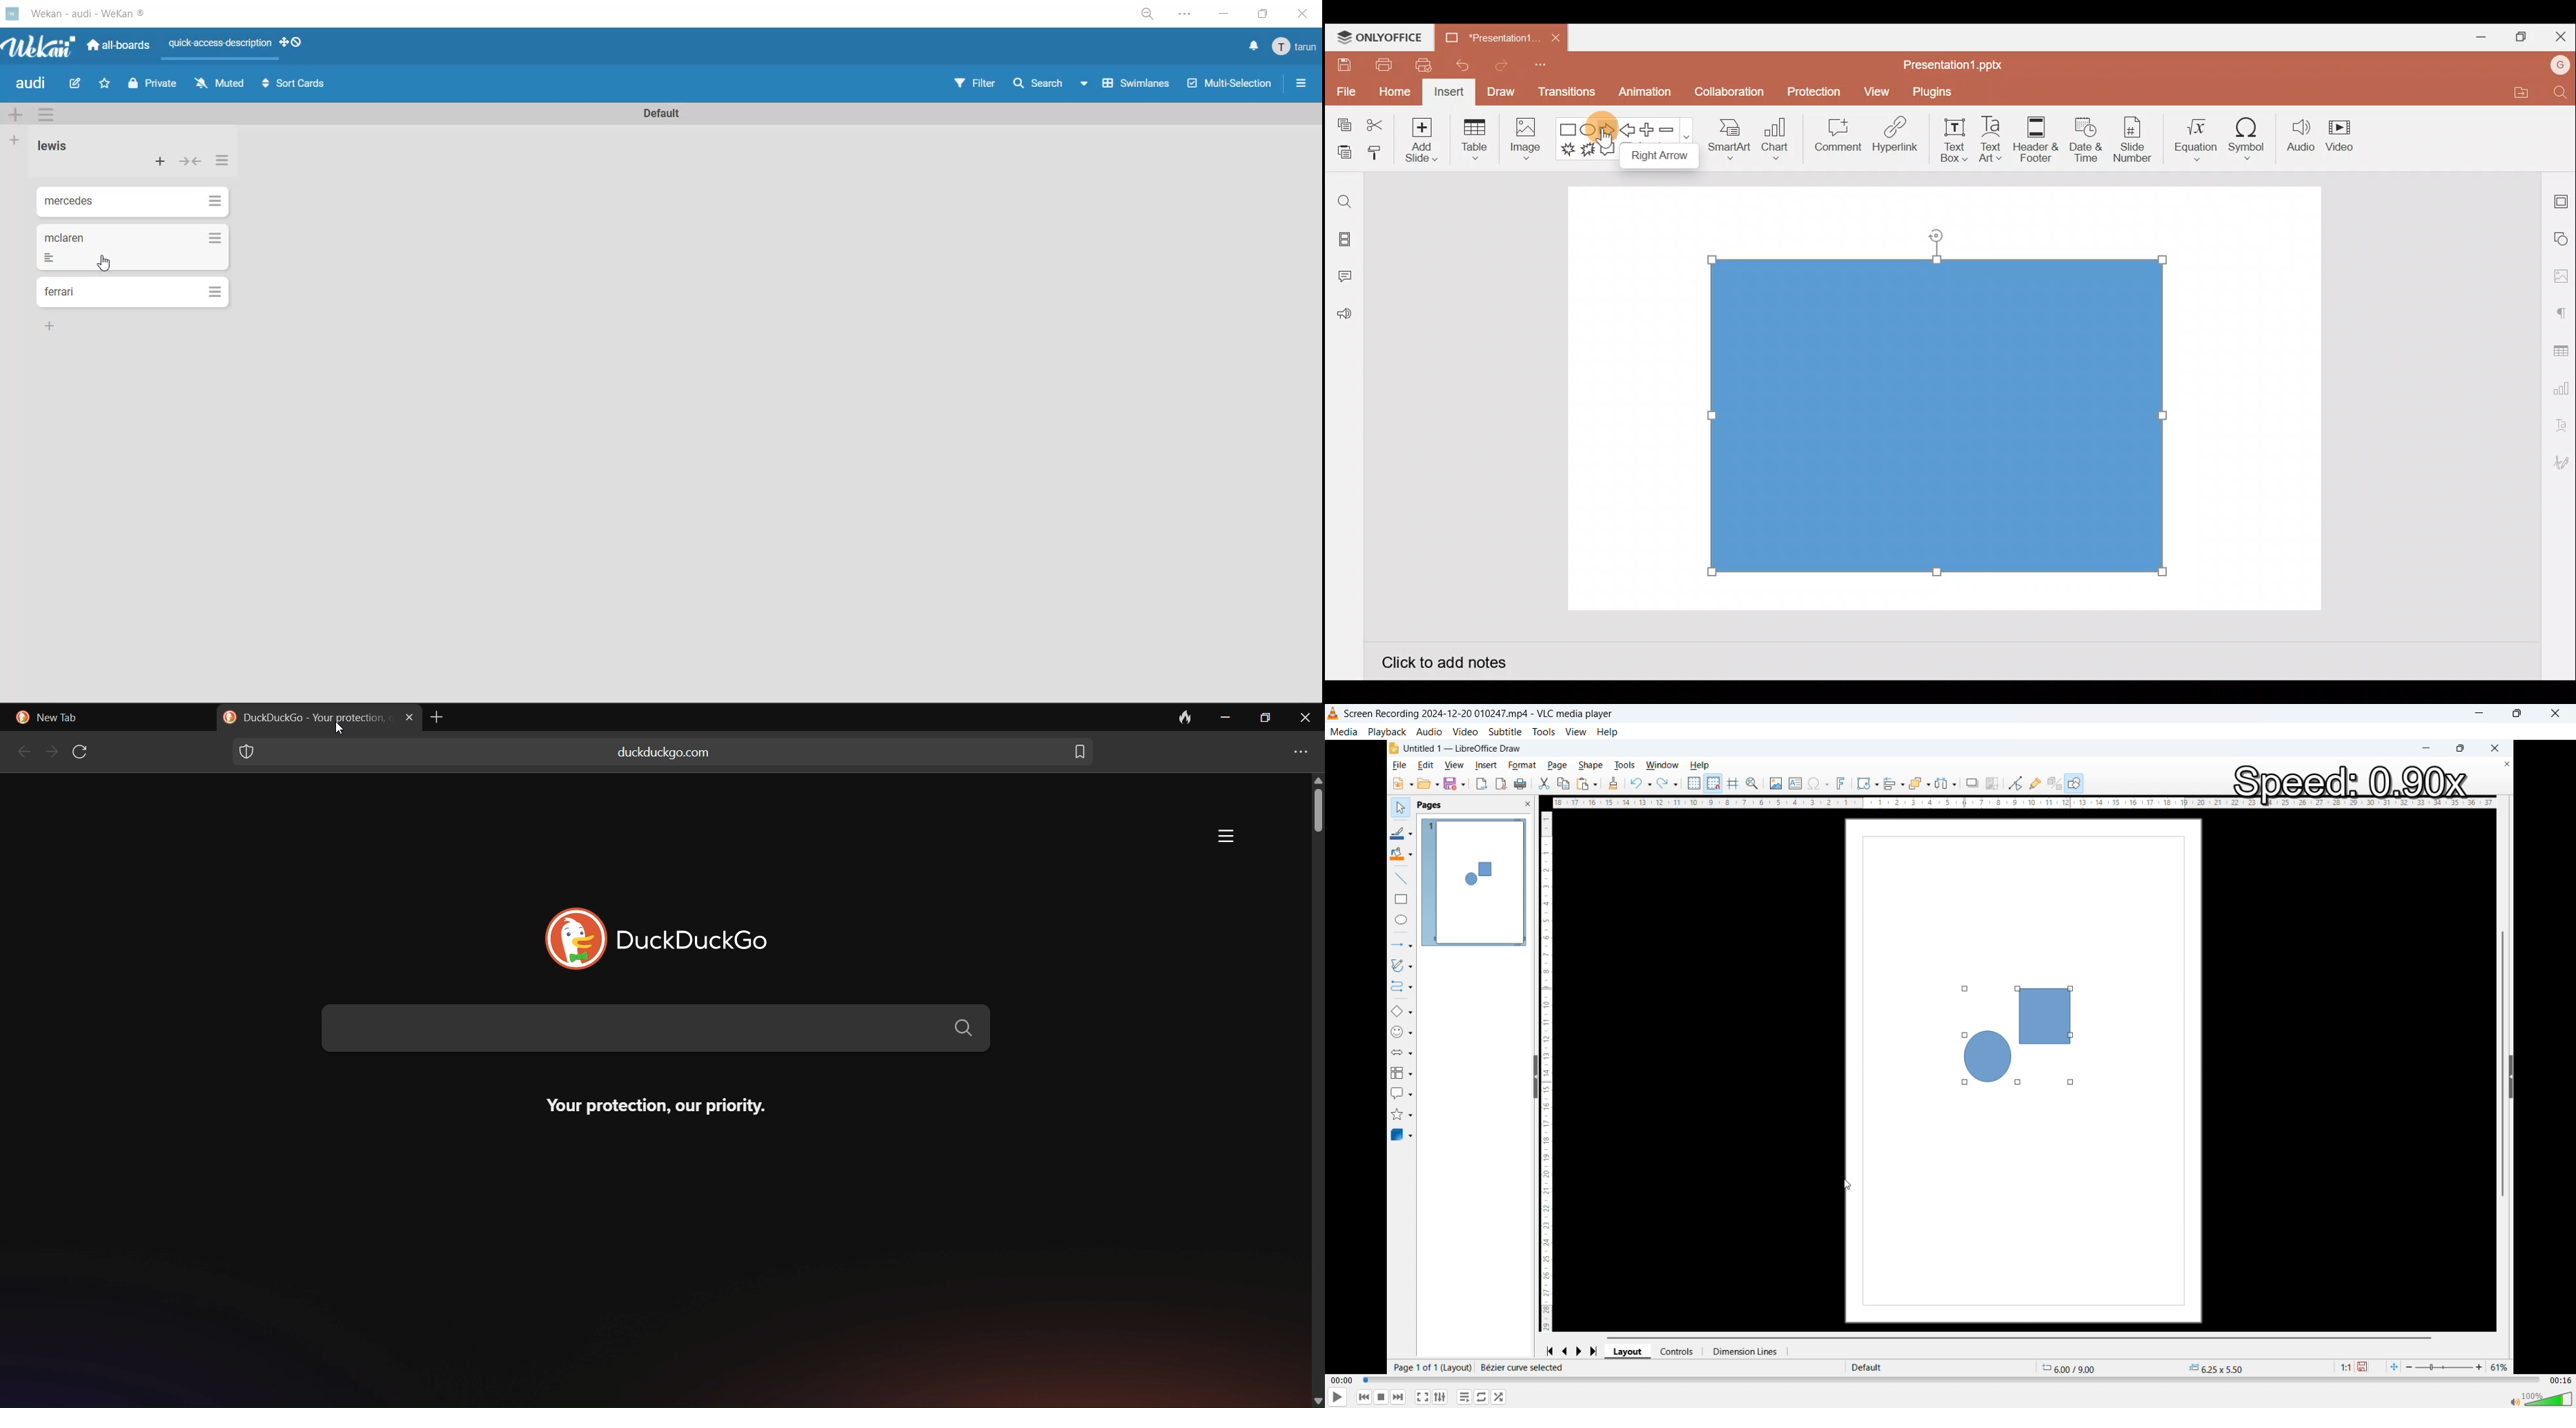  Describe the element at coordinates (59, 147) in the screenshot. I see `list title` at that location.